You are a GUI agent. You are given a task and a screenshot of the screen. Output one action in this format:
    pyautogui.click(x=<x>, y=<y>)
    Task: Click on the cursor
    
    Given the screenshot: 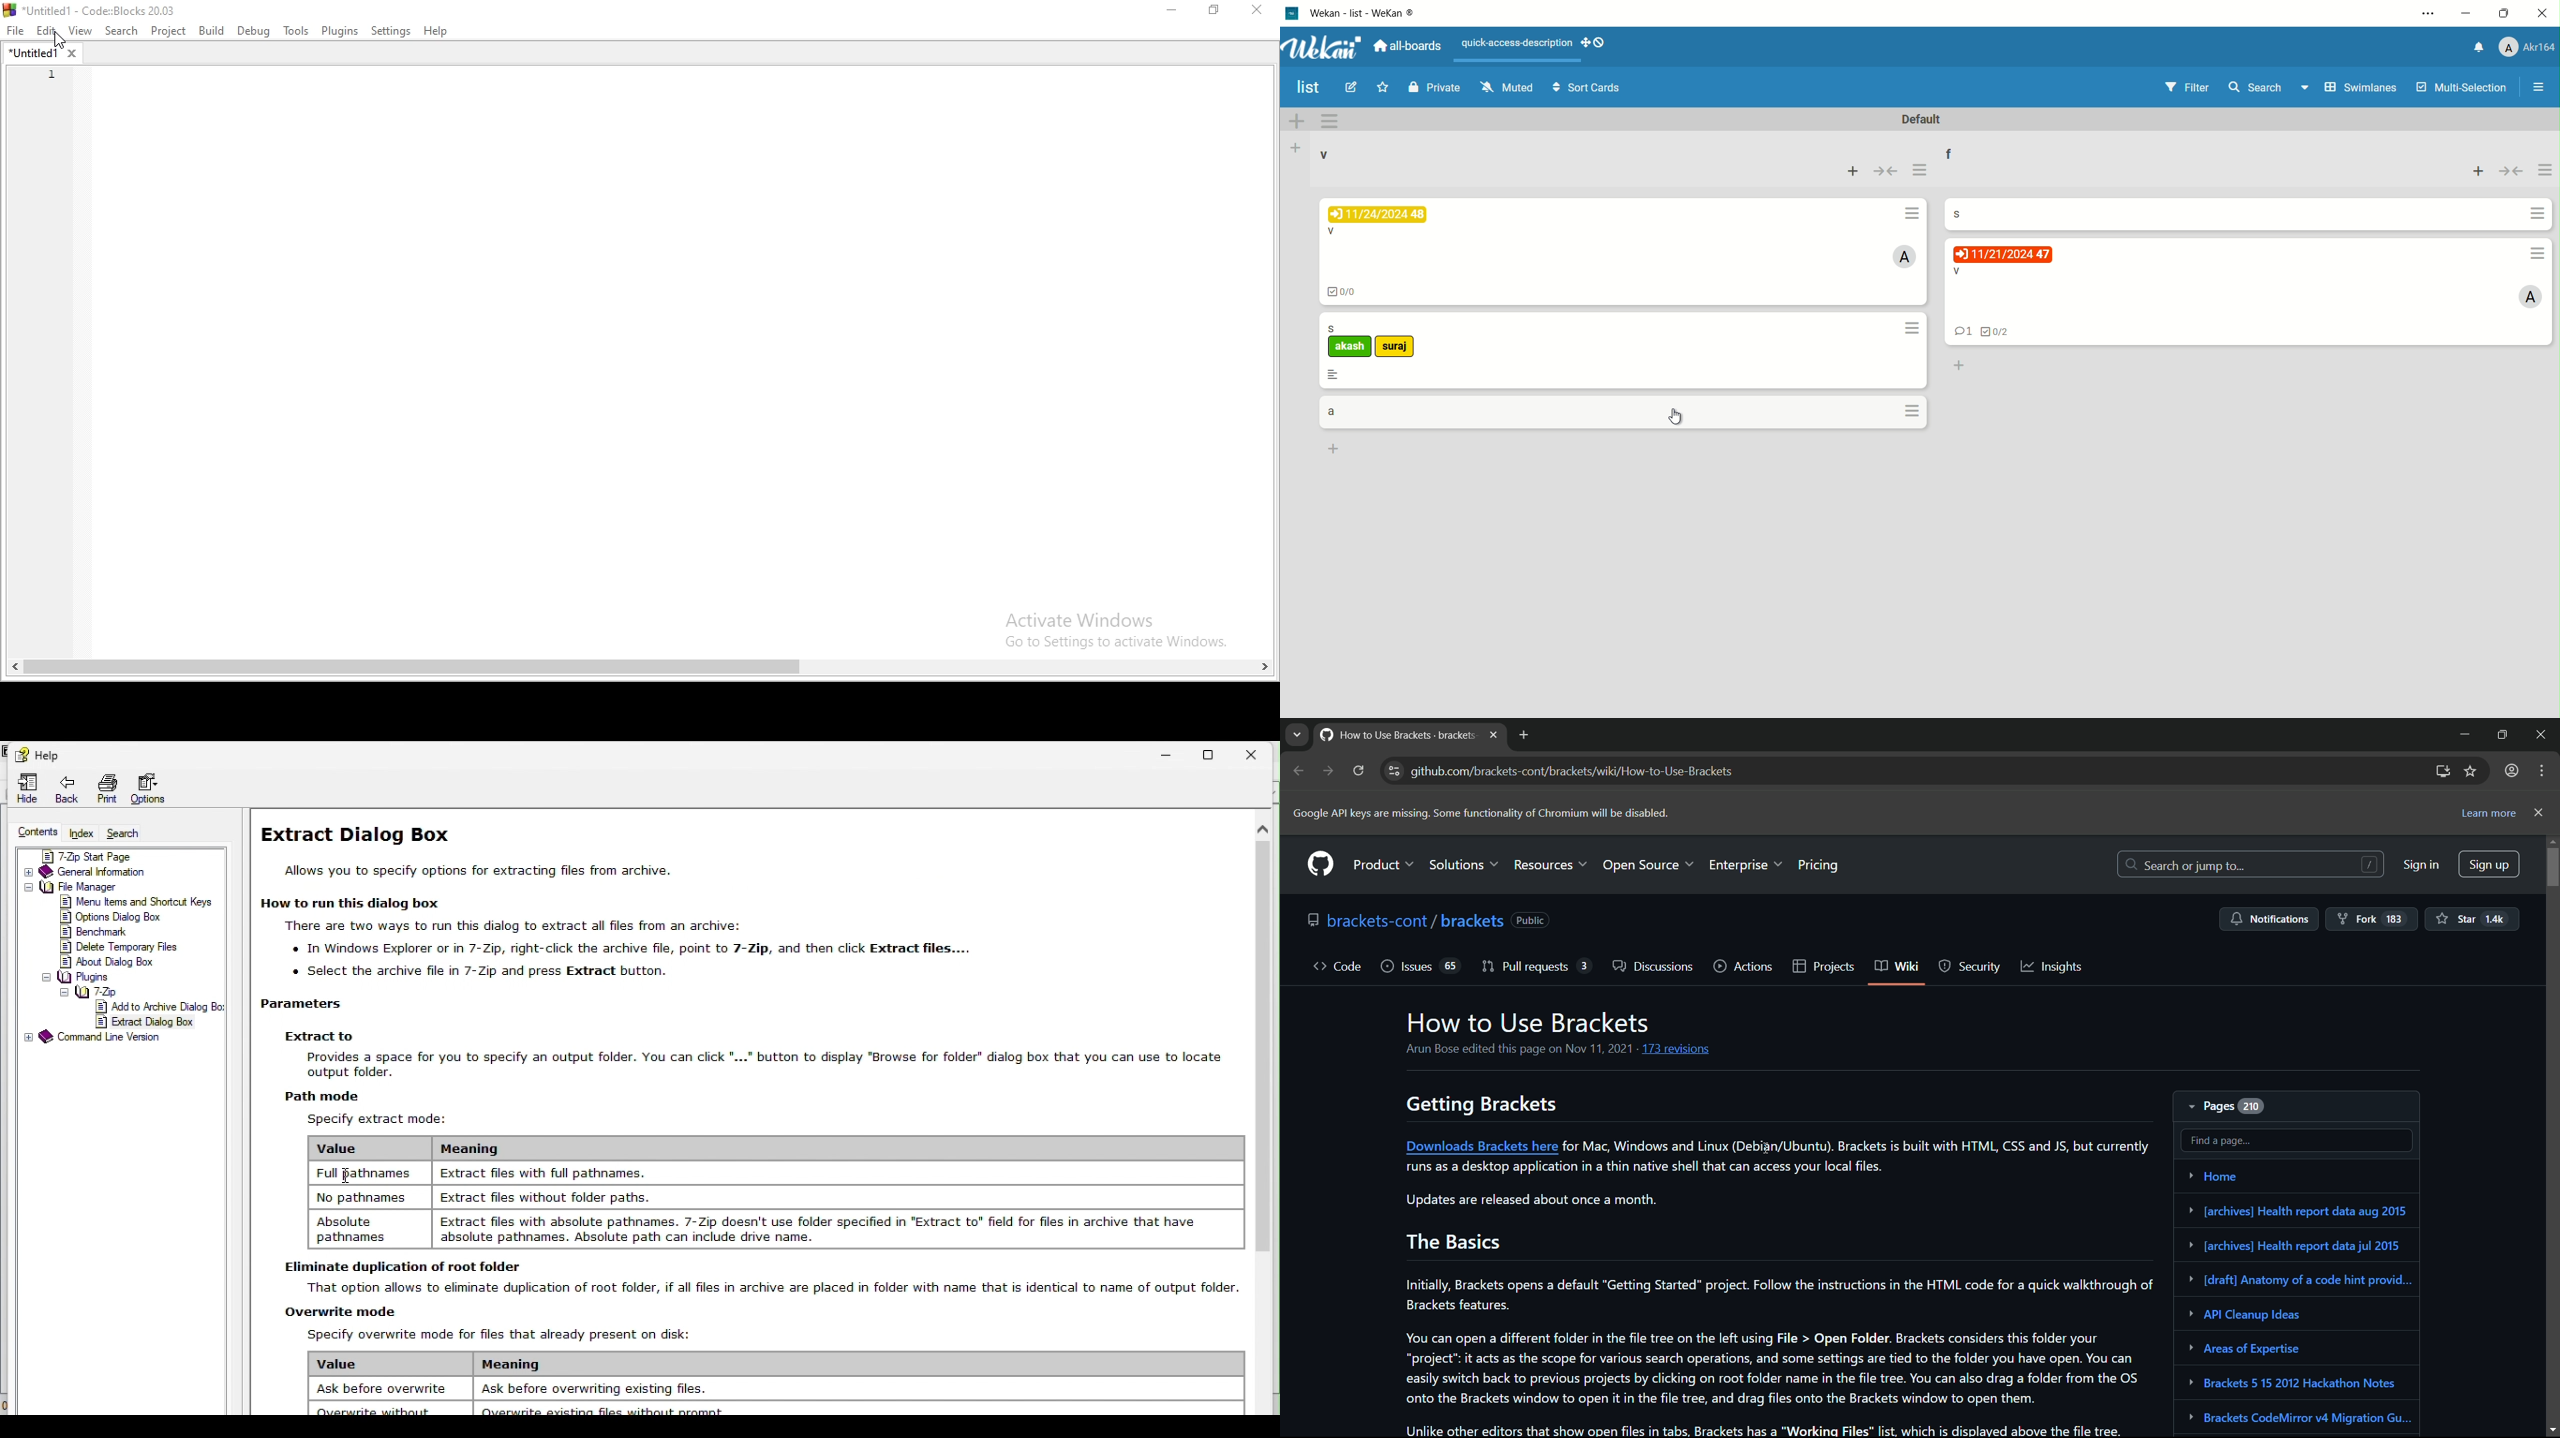 What is the action you would take?
    pyautogui.click(x=343, y=1174)
    